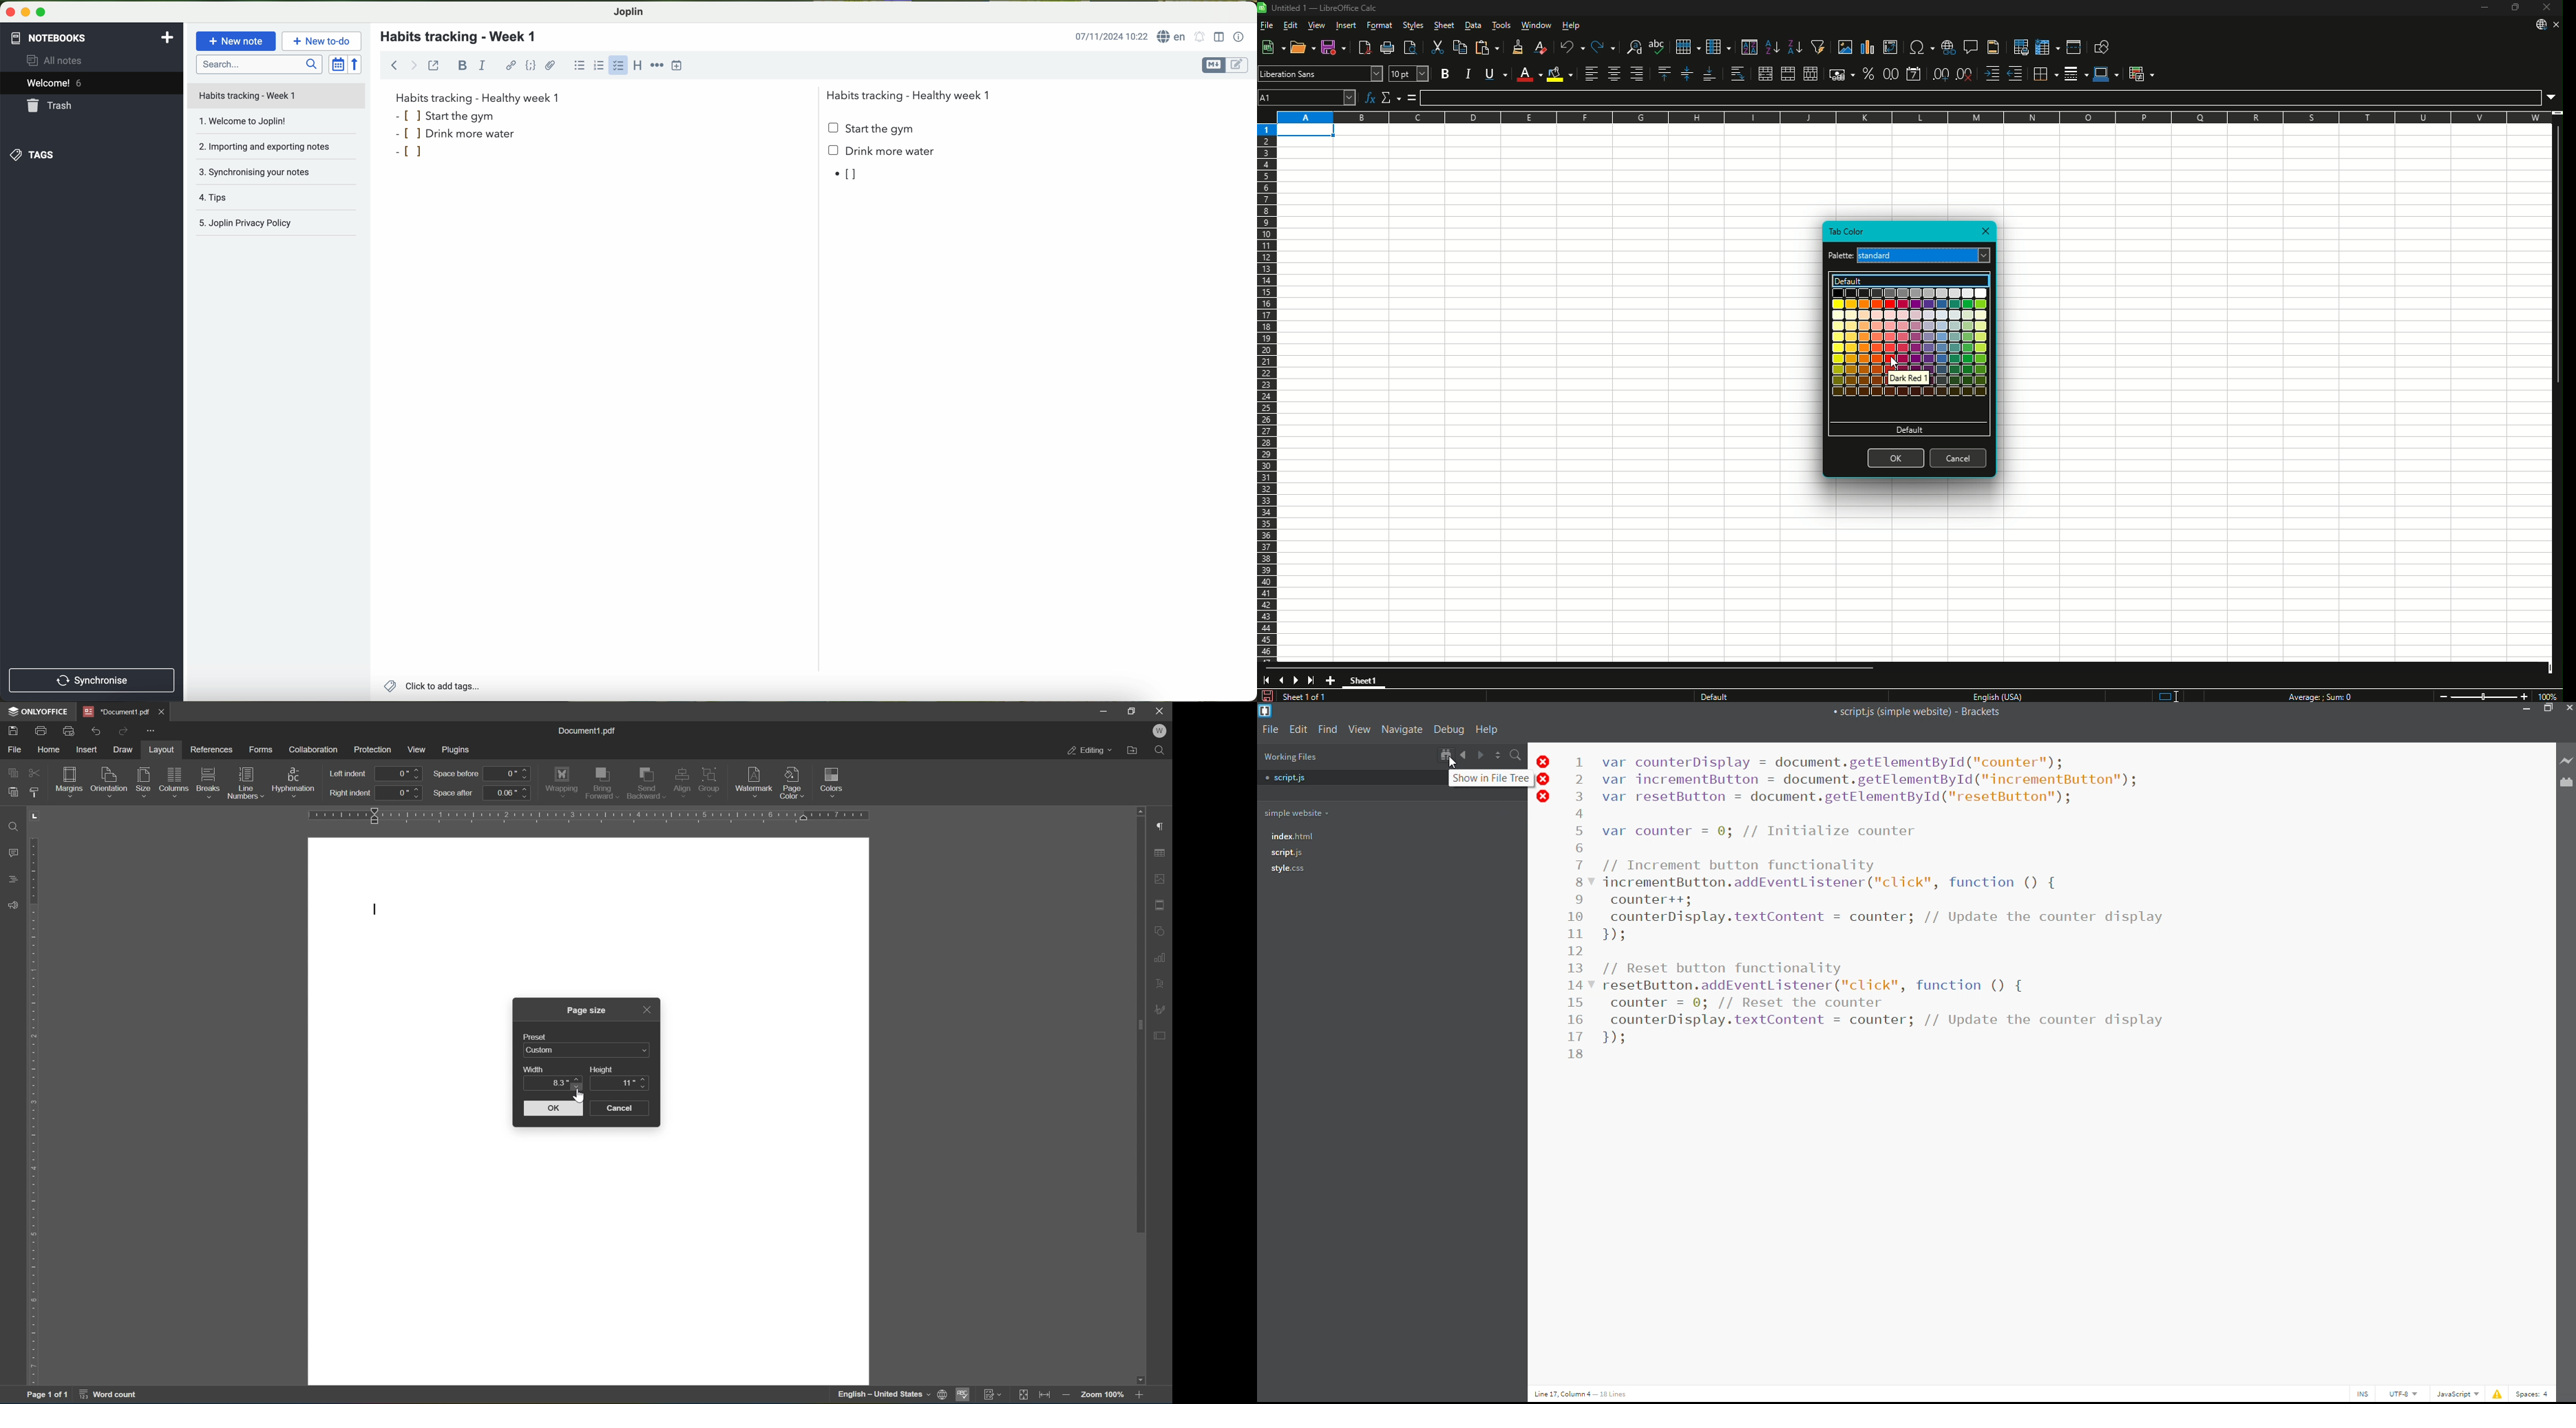 This screenshot has height=1428, width=2576. I want to click on new note button, so click(237, 41).